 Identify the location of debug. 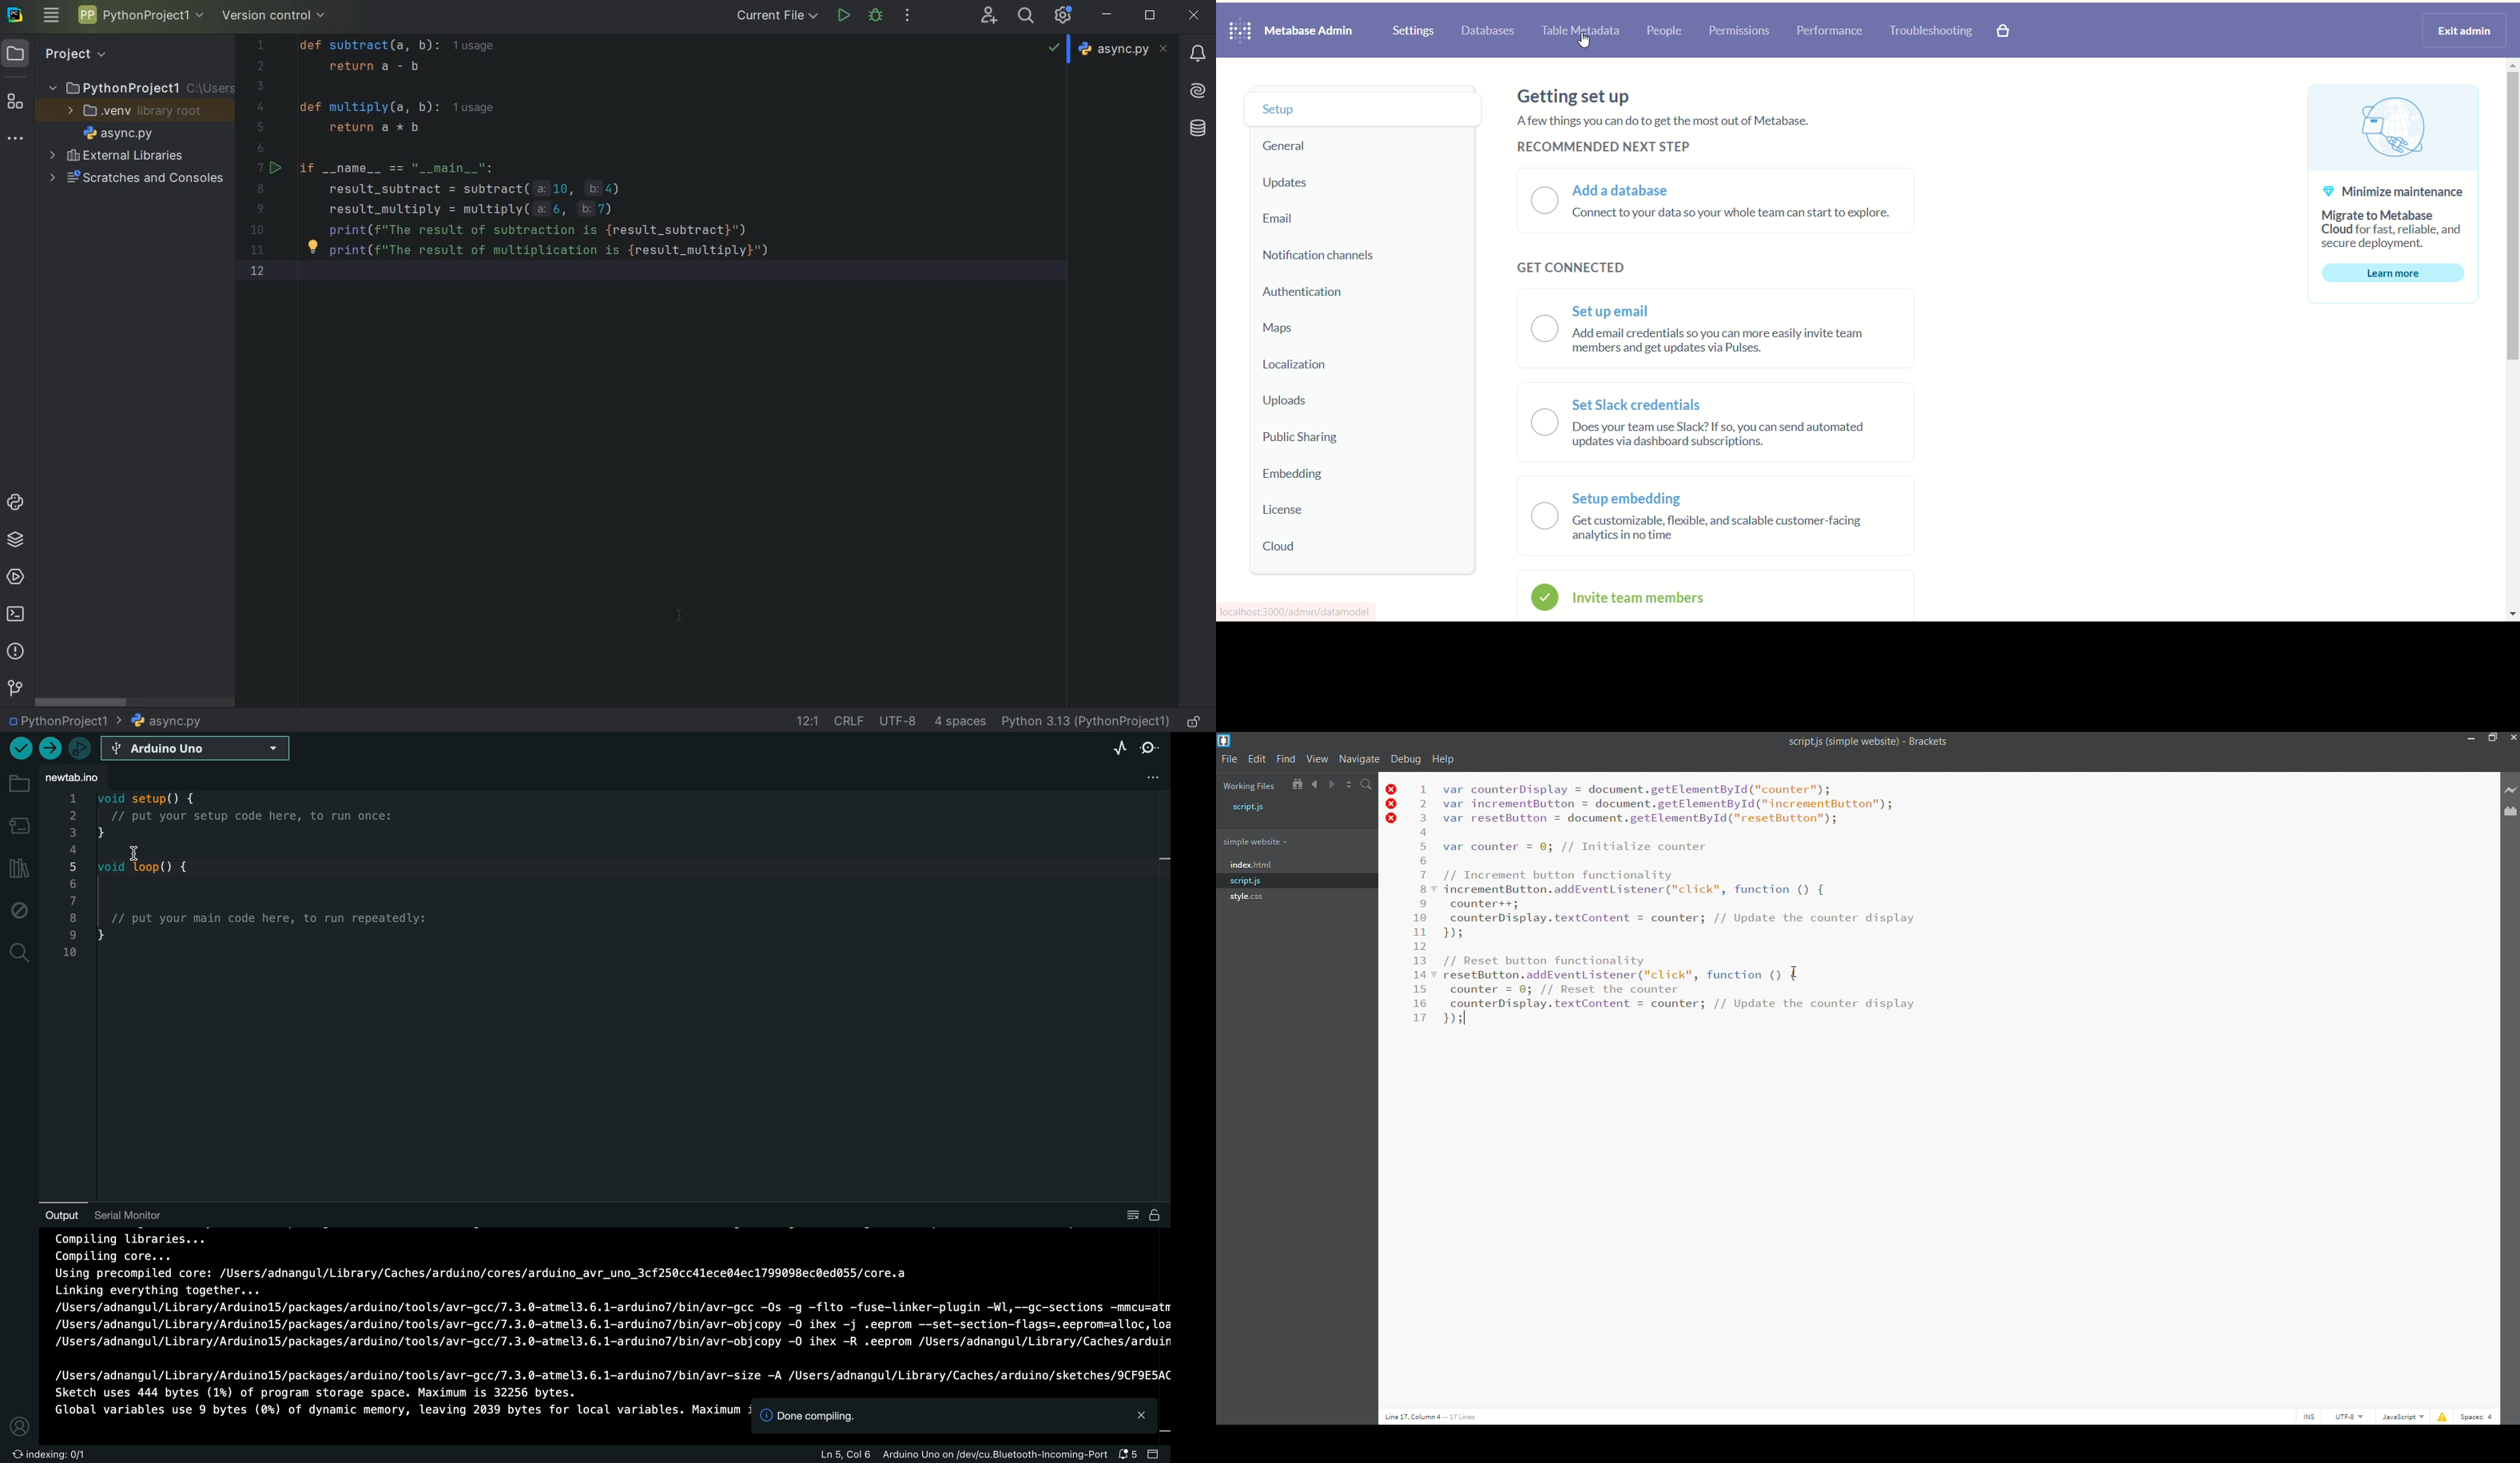
(1406, 760).